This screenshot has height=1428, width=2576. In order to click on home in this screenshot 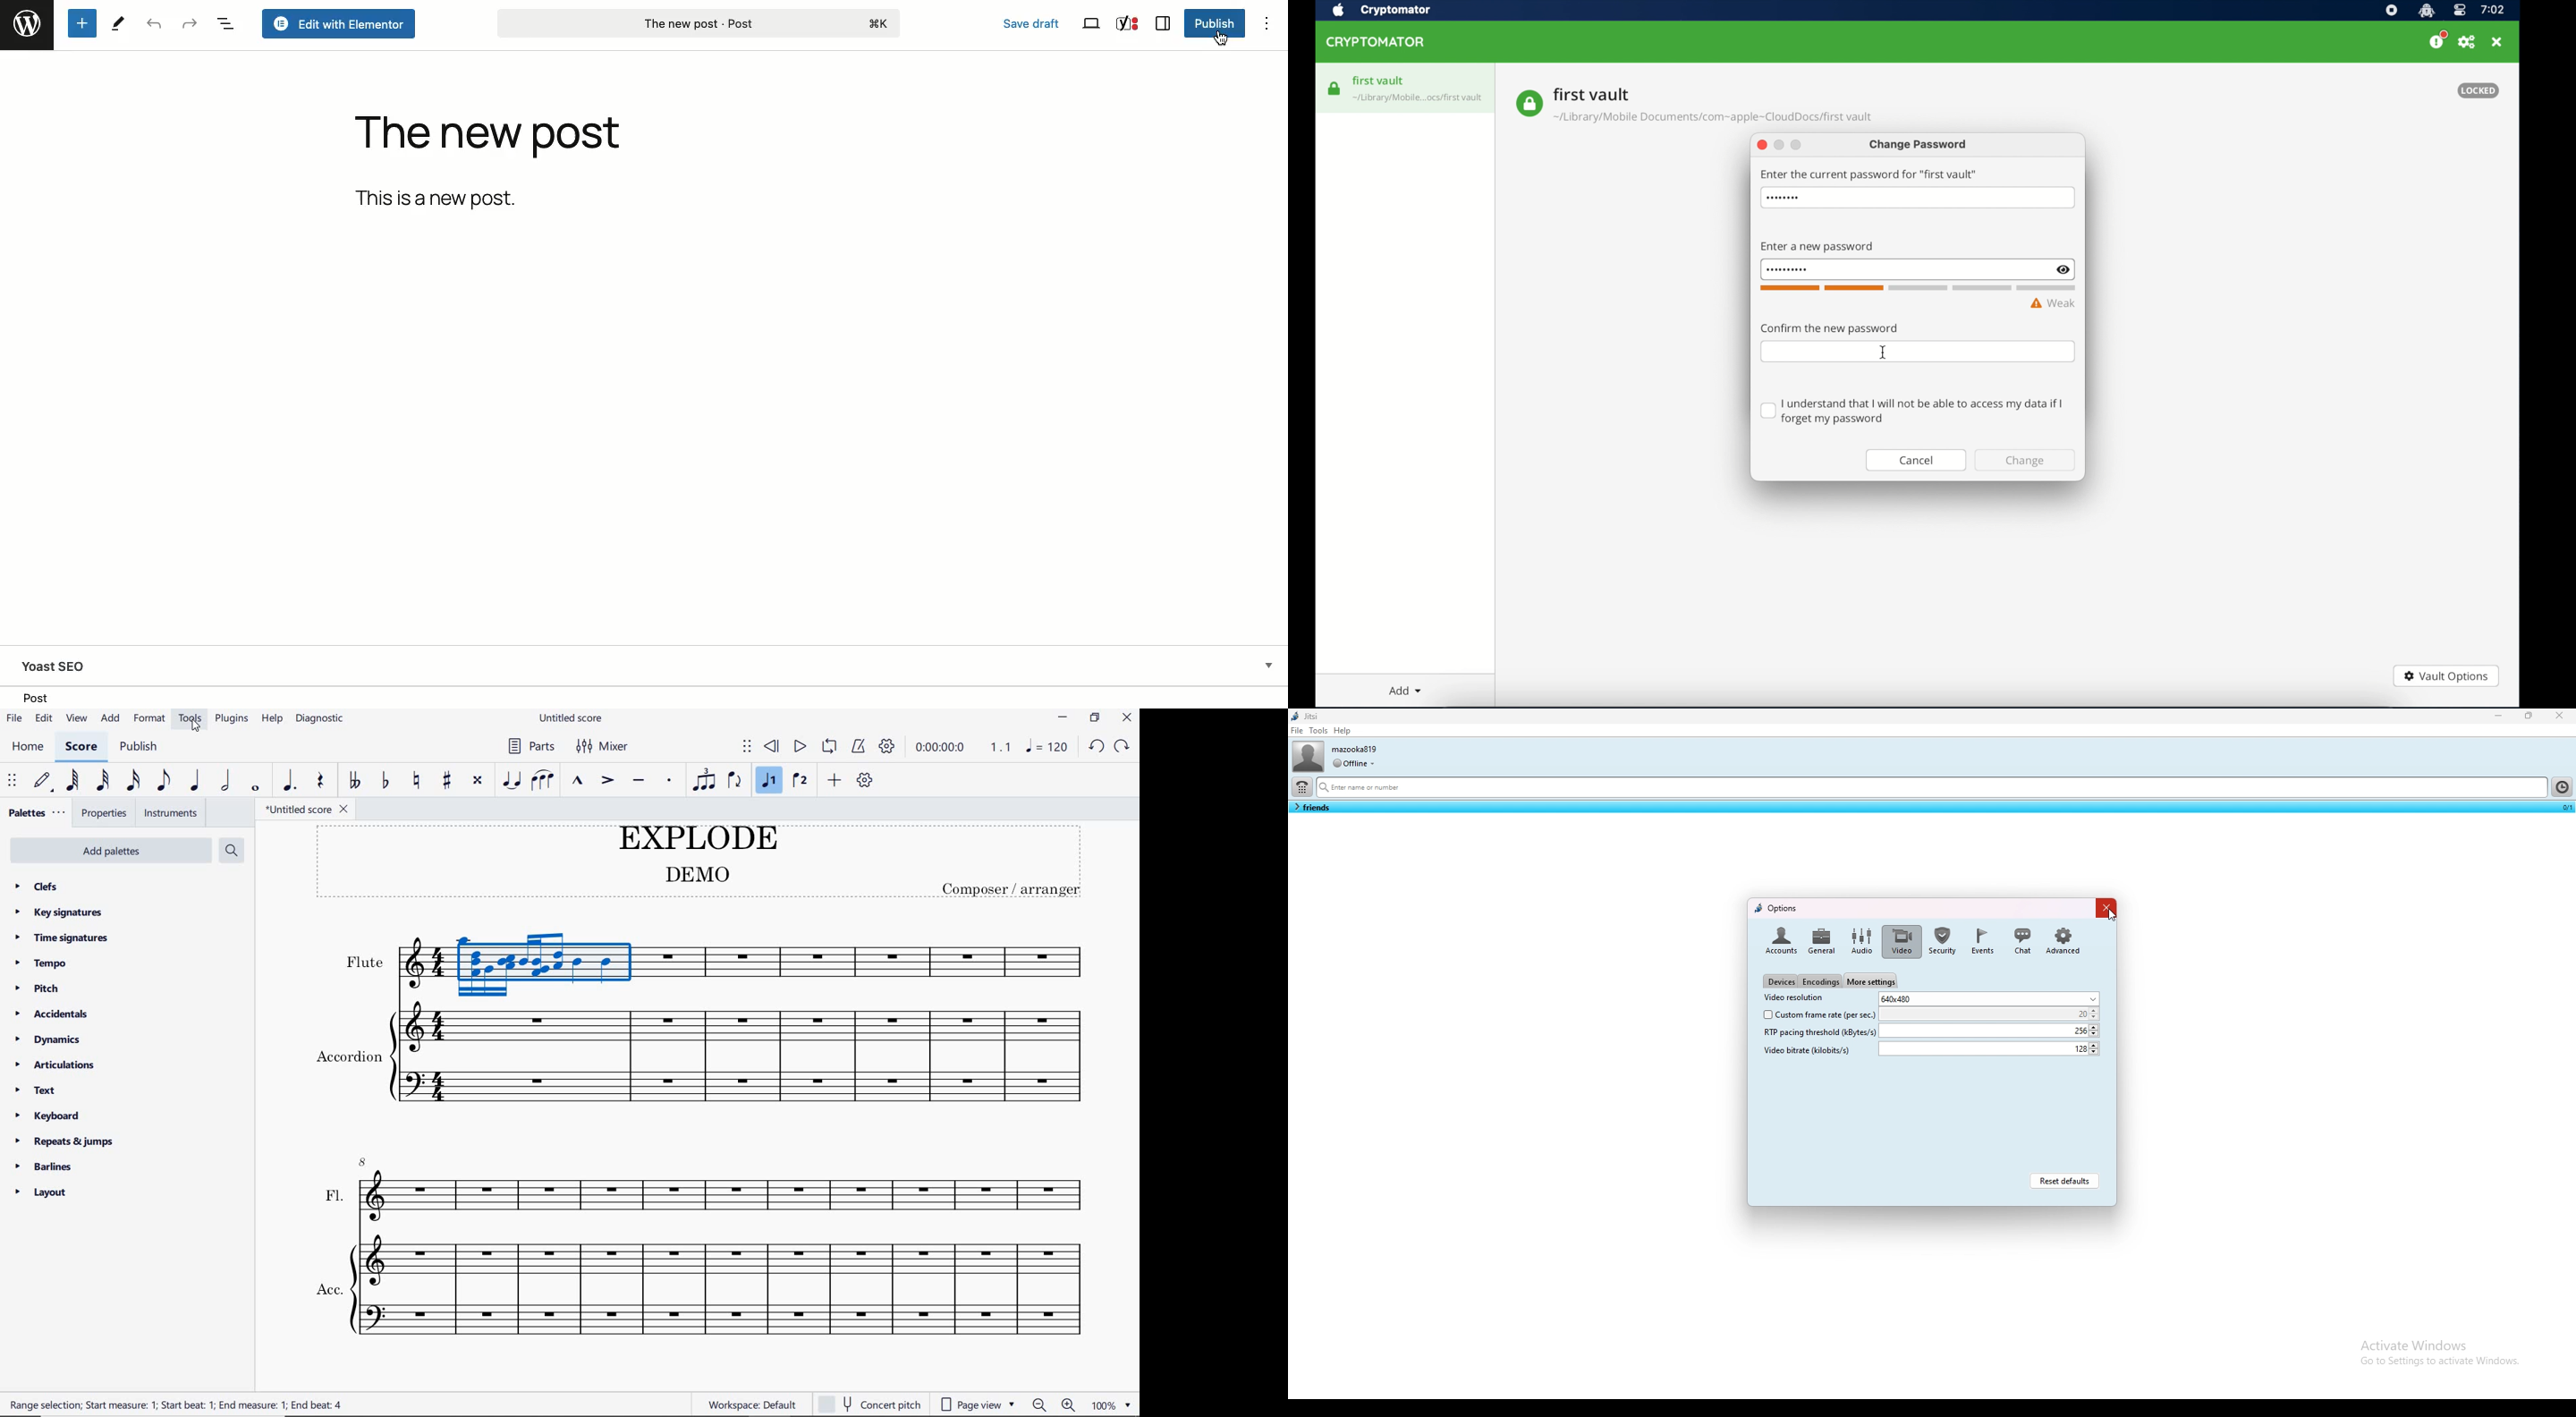, I will do `click(26, 747)`.